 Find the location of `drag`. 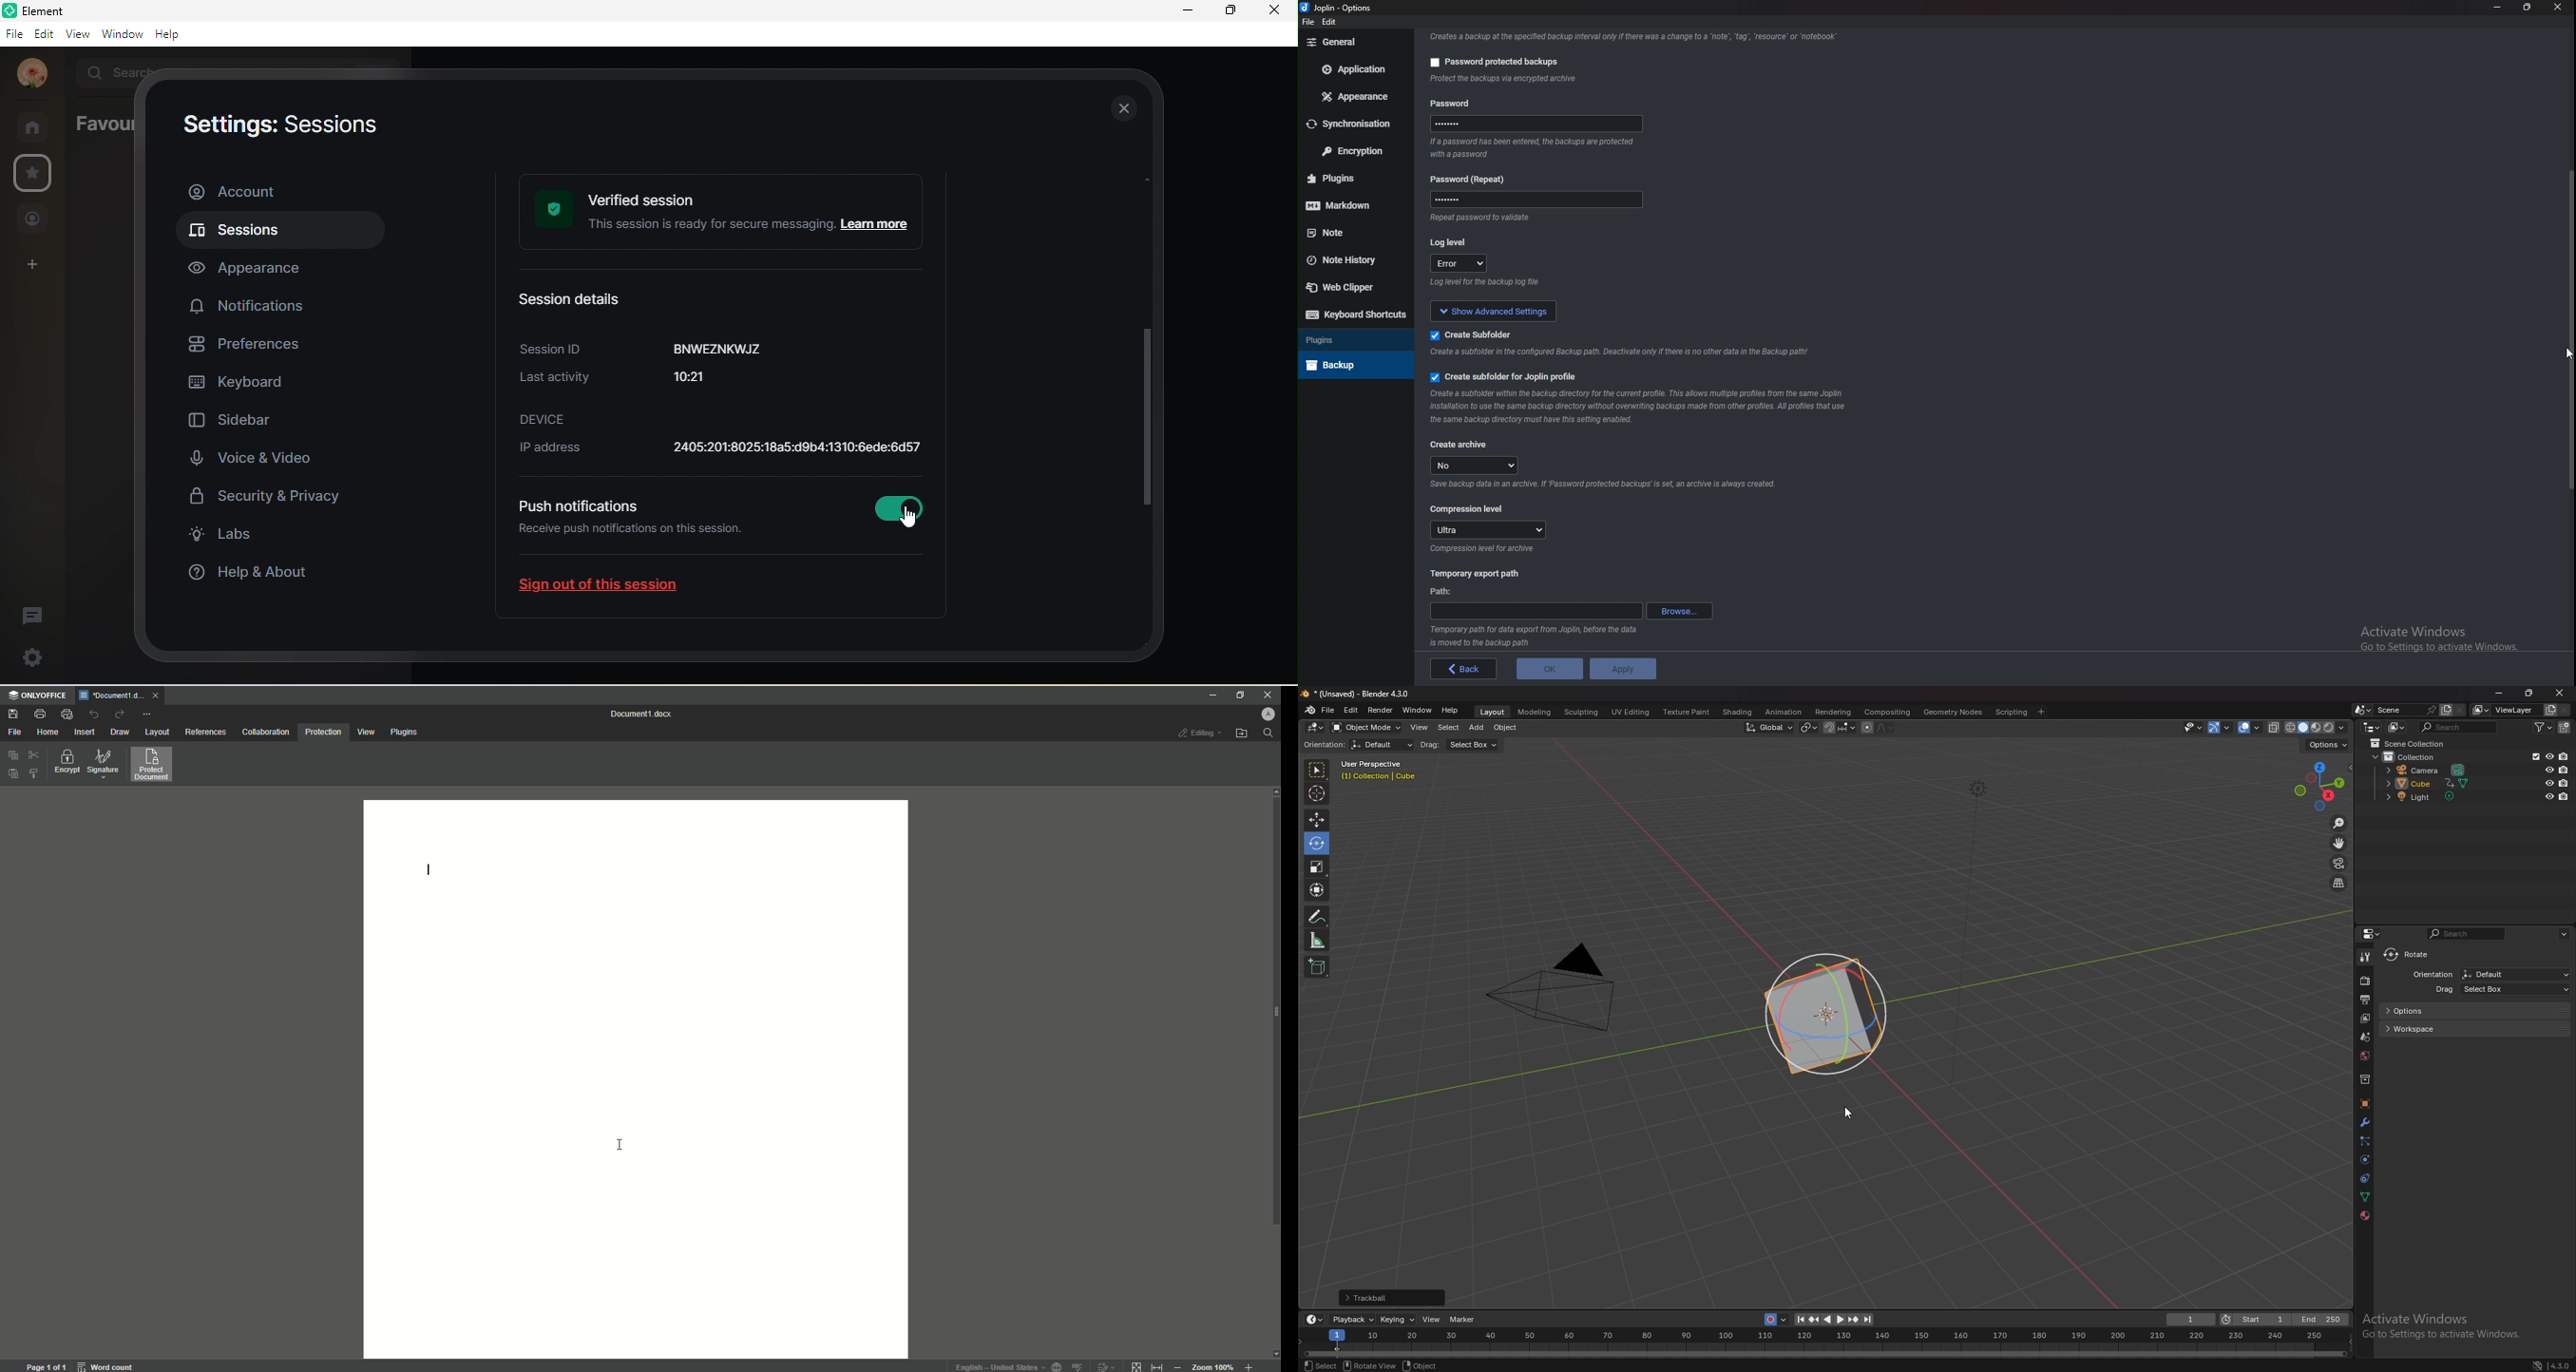

drag is located at coordinates (1433, 746).